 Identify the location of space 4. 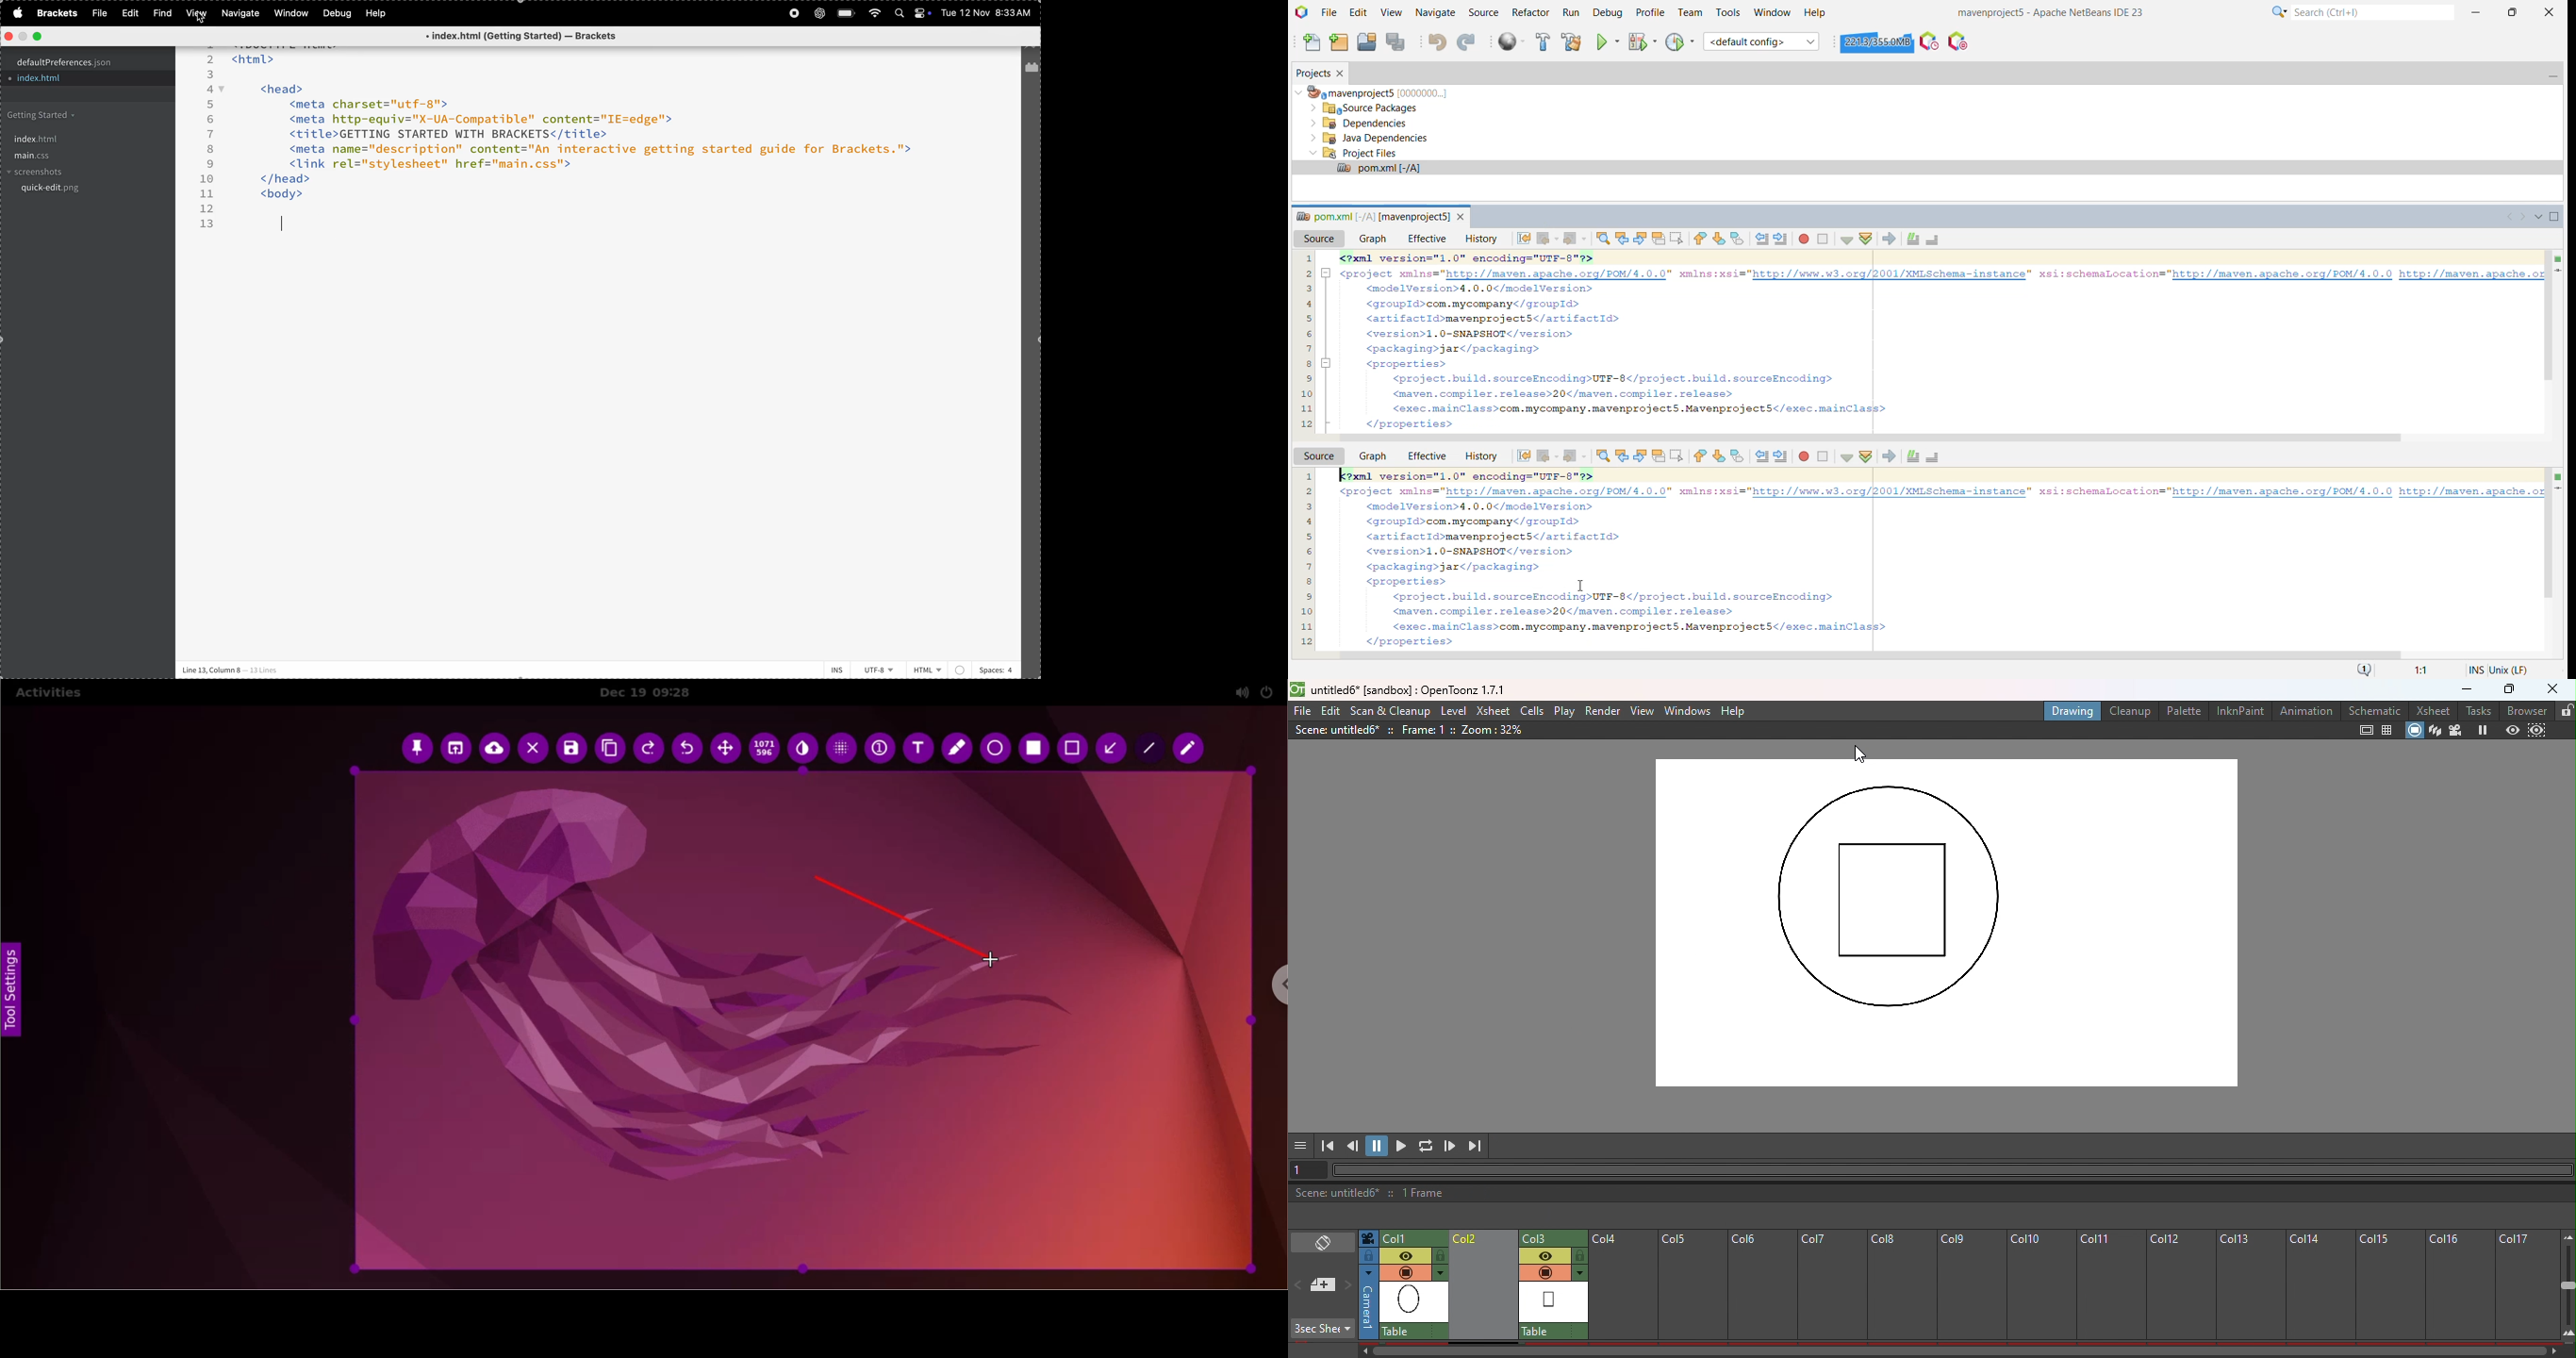
(996, 668).